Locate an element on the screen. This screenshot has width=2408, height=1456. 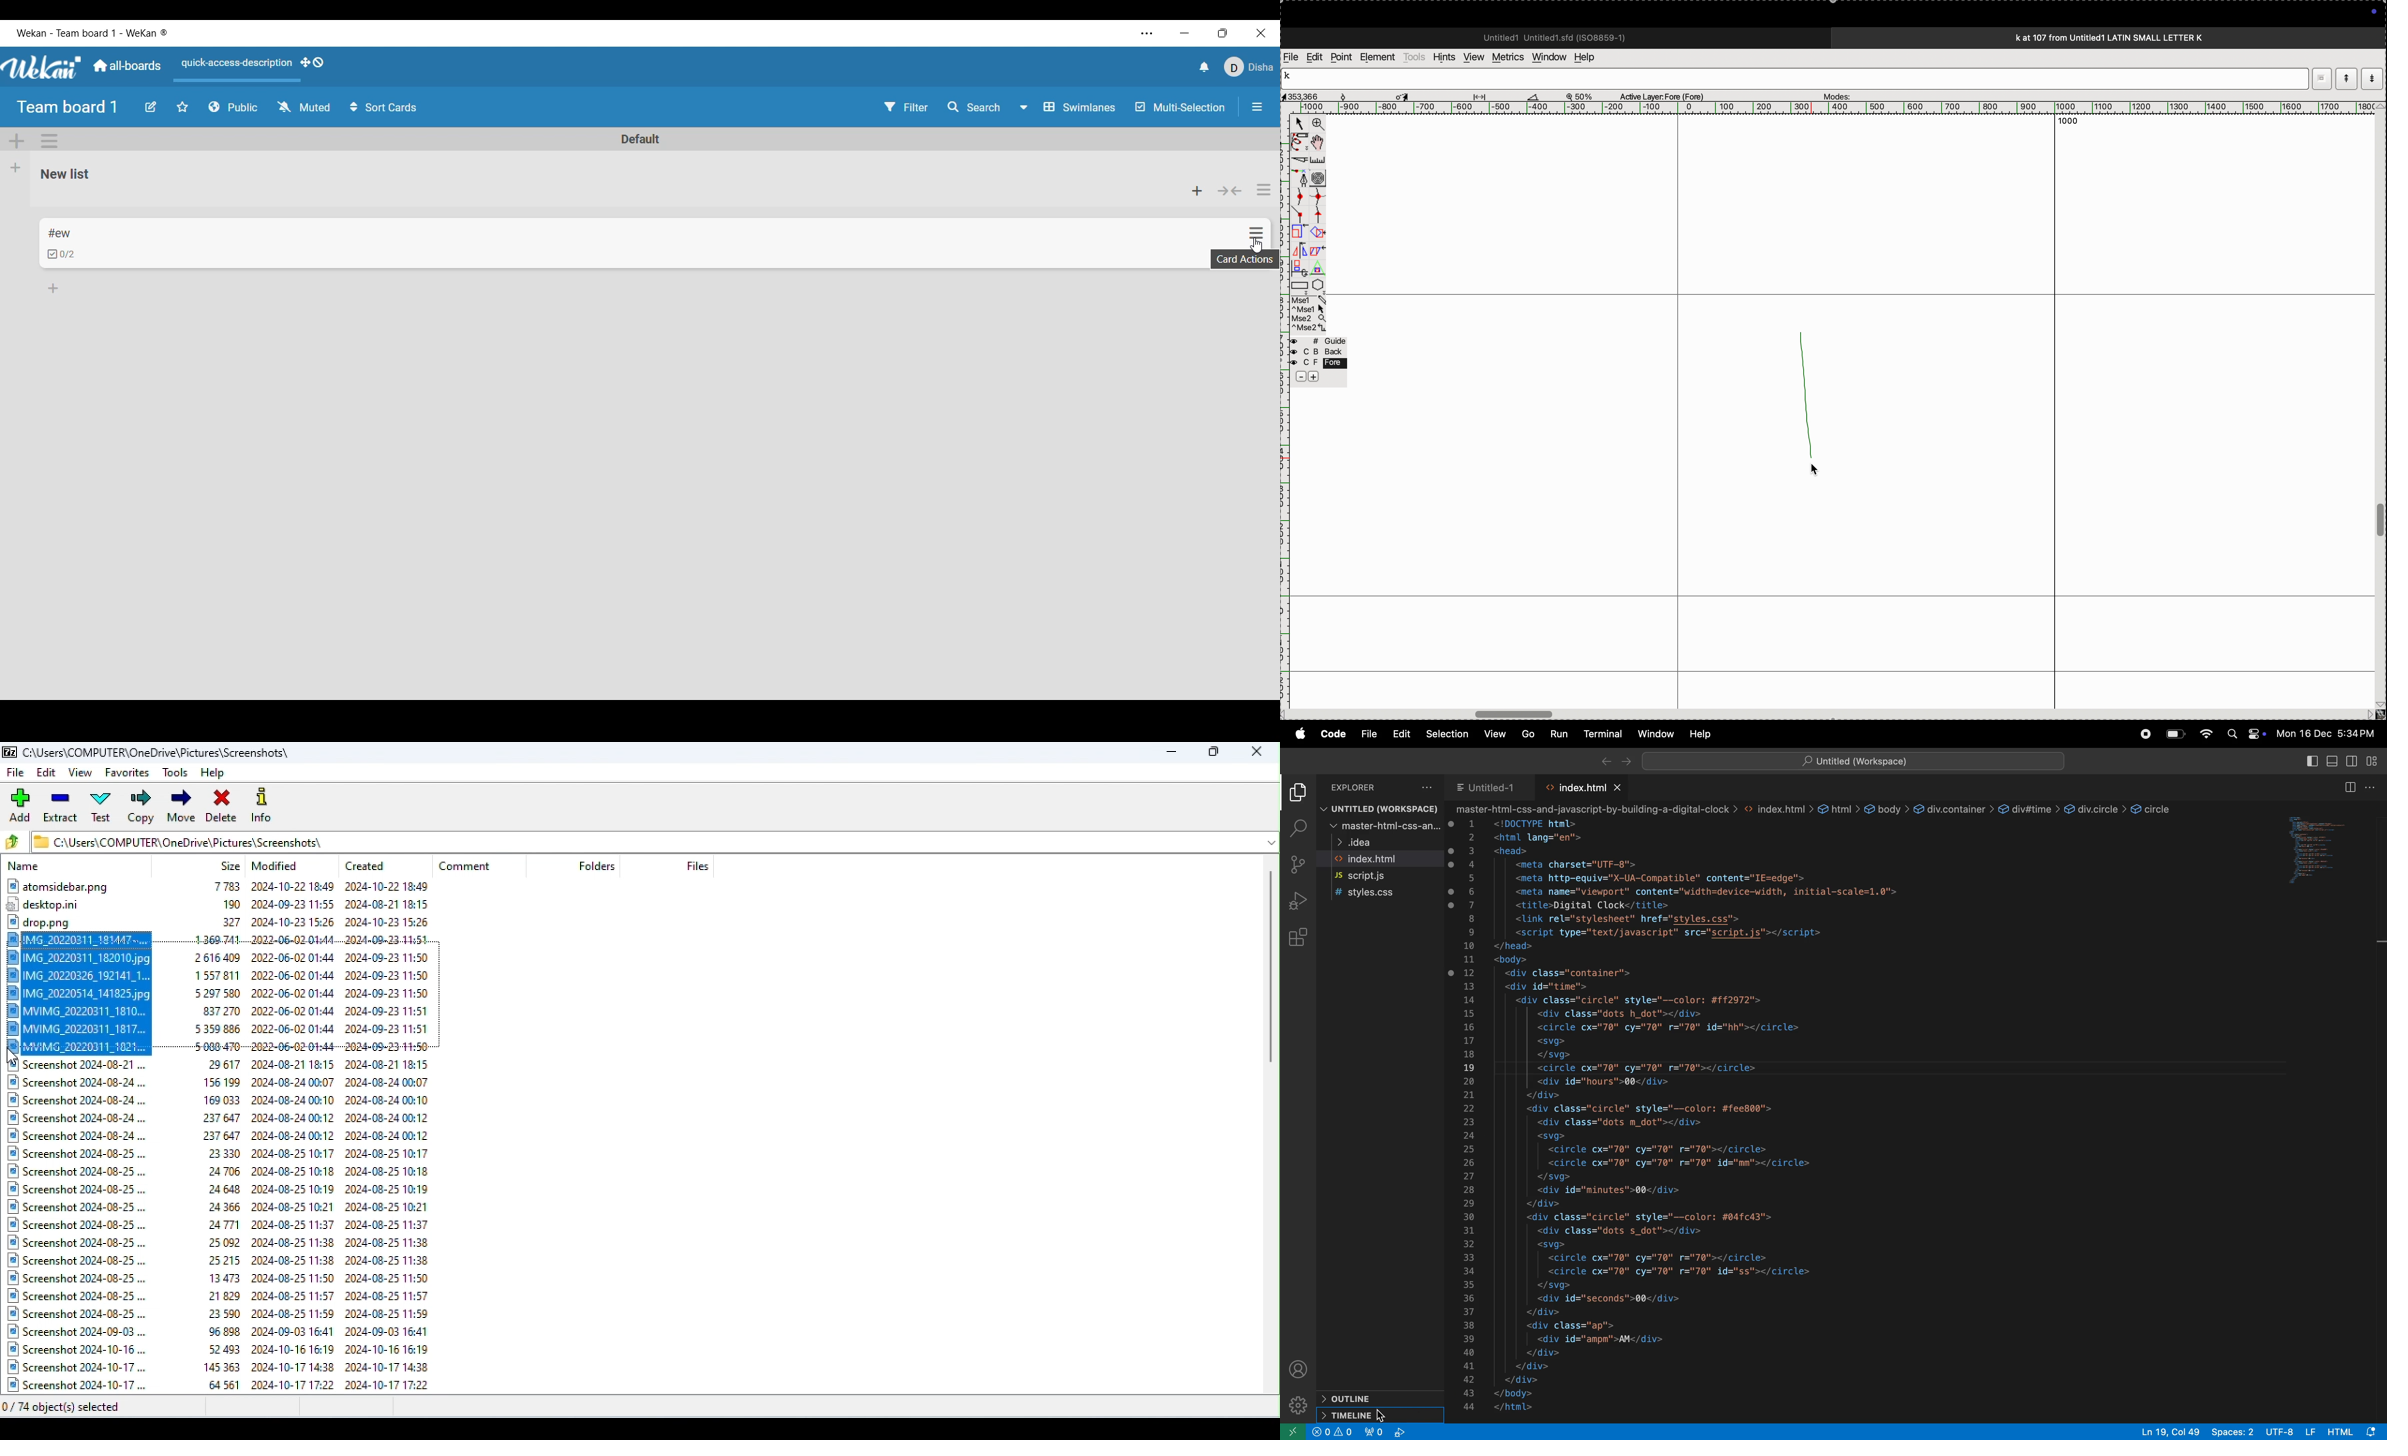
Sort cards is located at coordinates (385, 107).